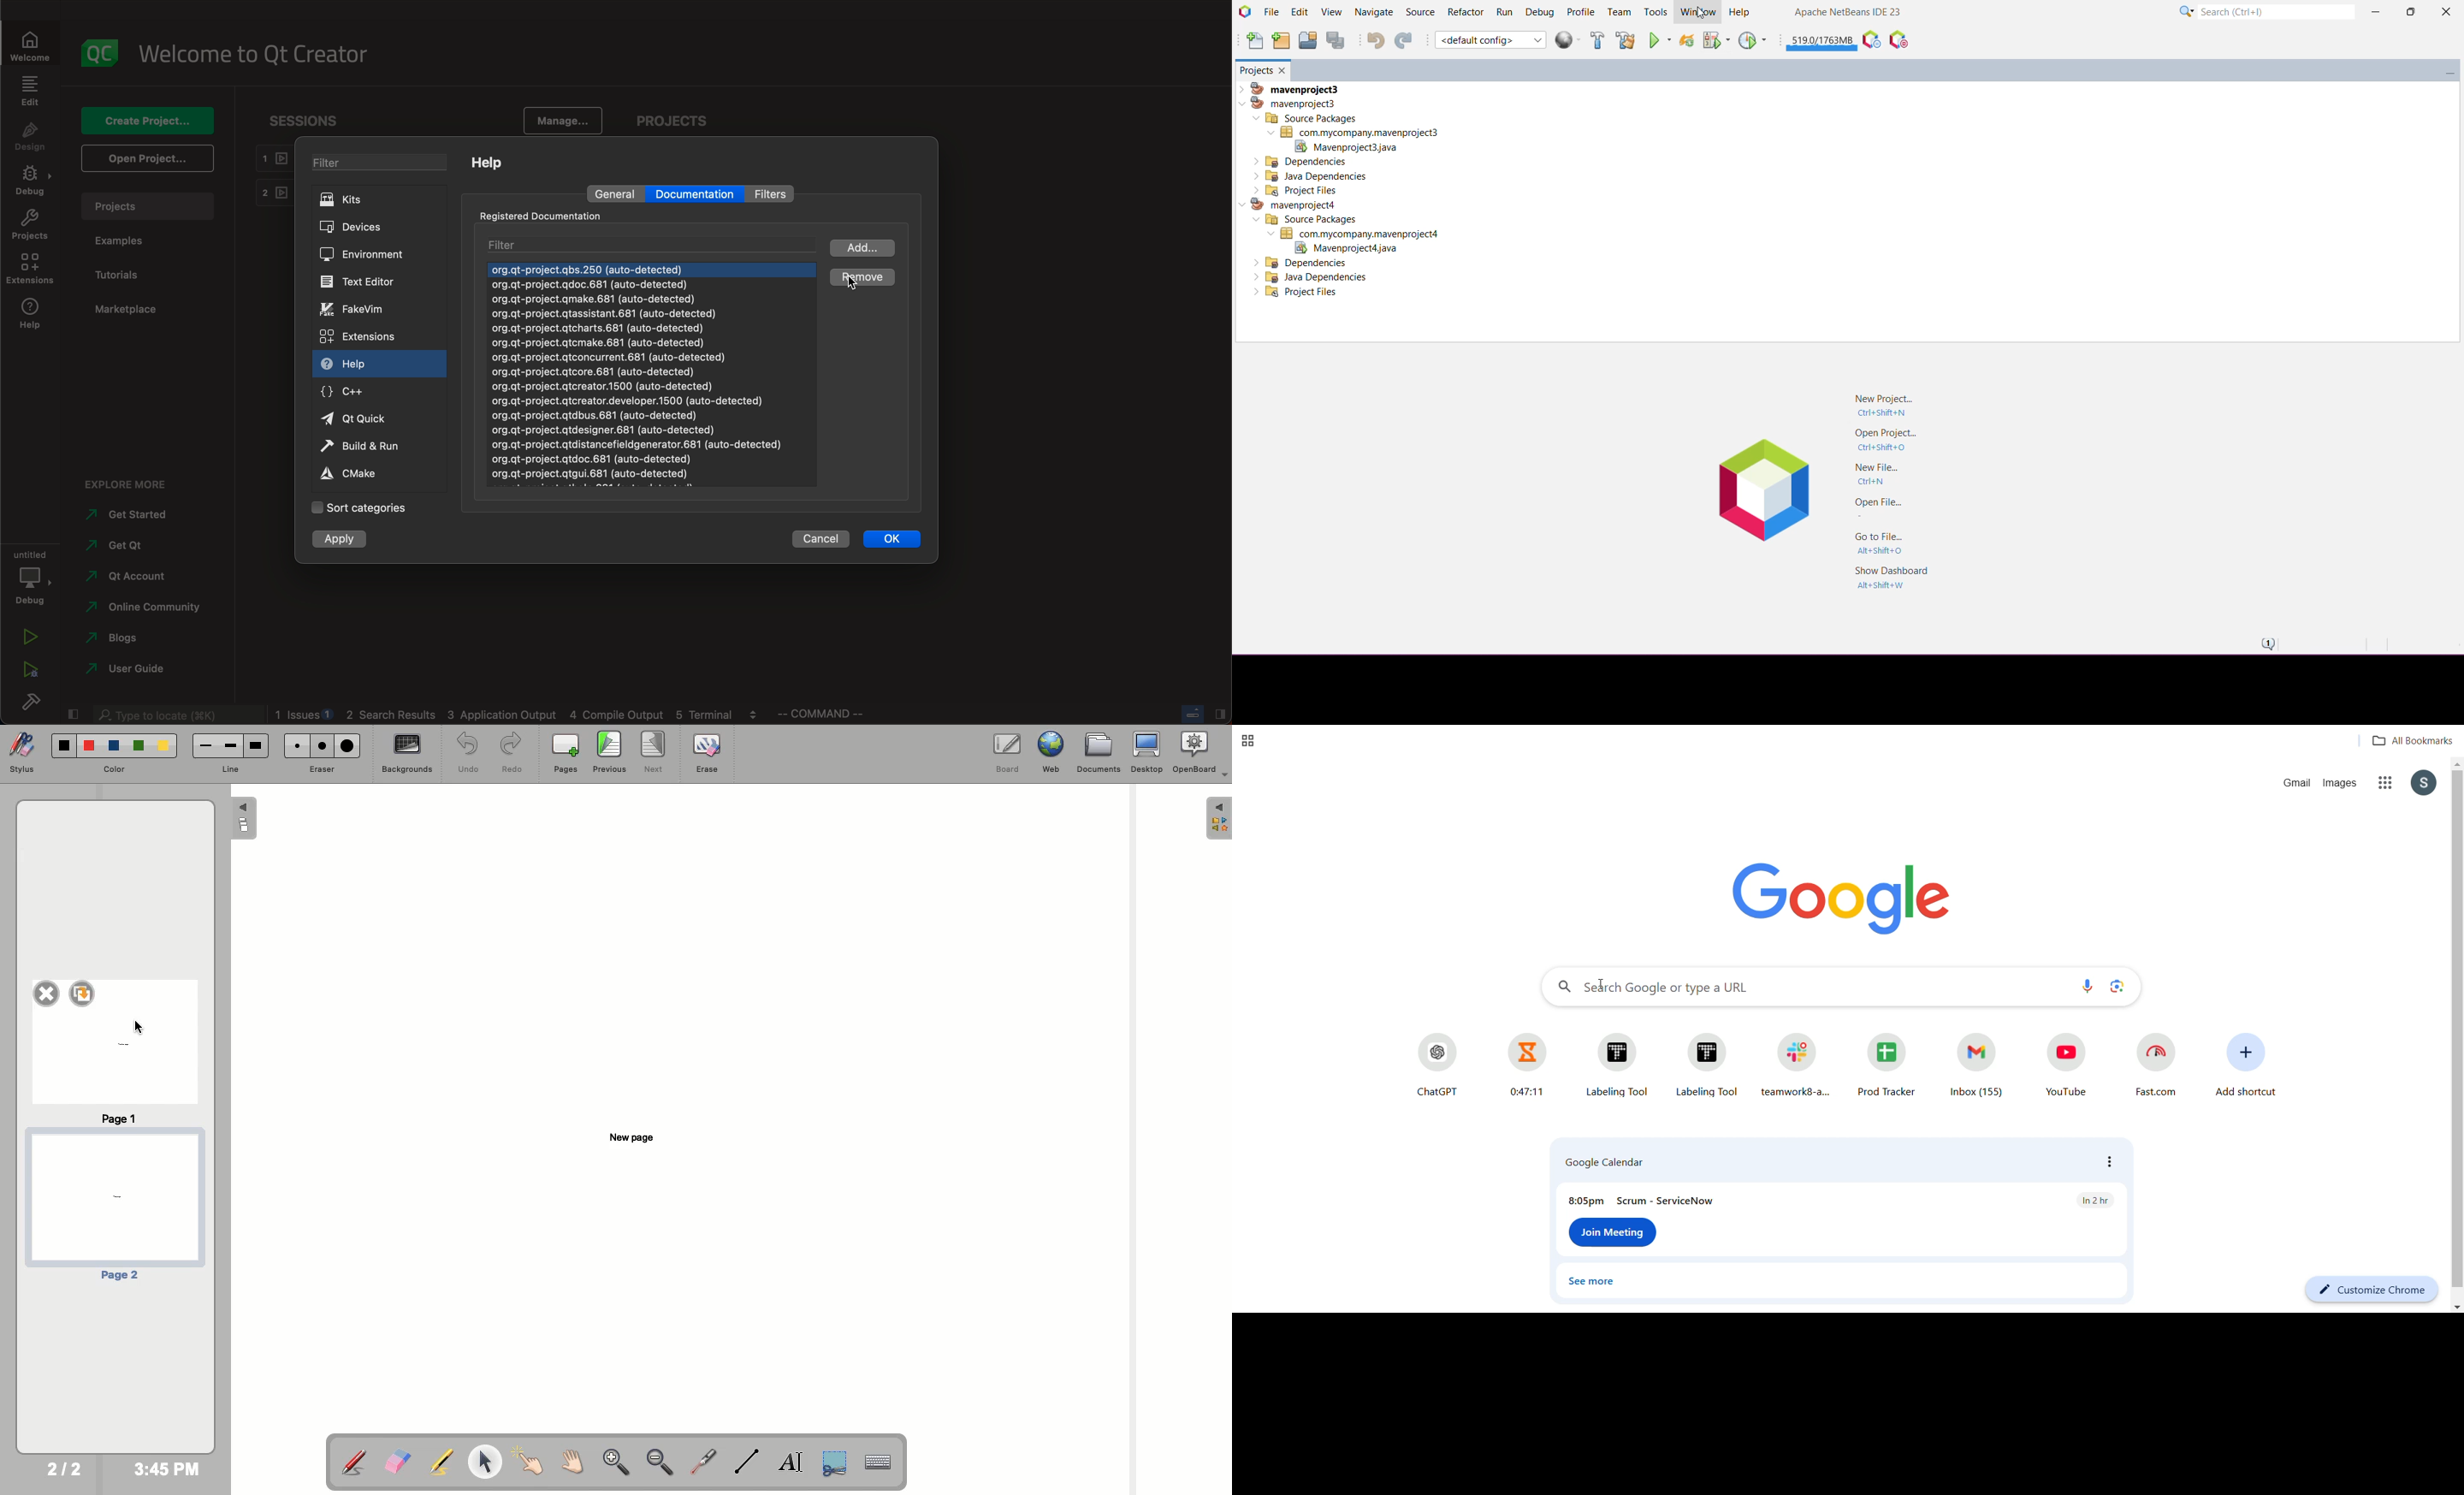 This screenshot has height=1512, width=2464. I want to click on add shortcut, so click(2245, 1070).